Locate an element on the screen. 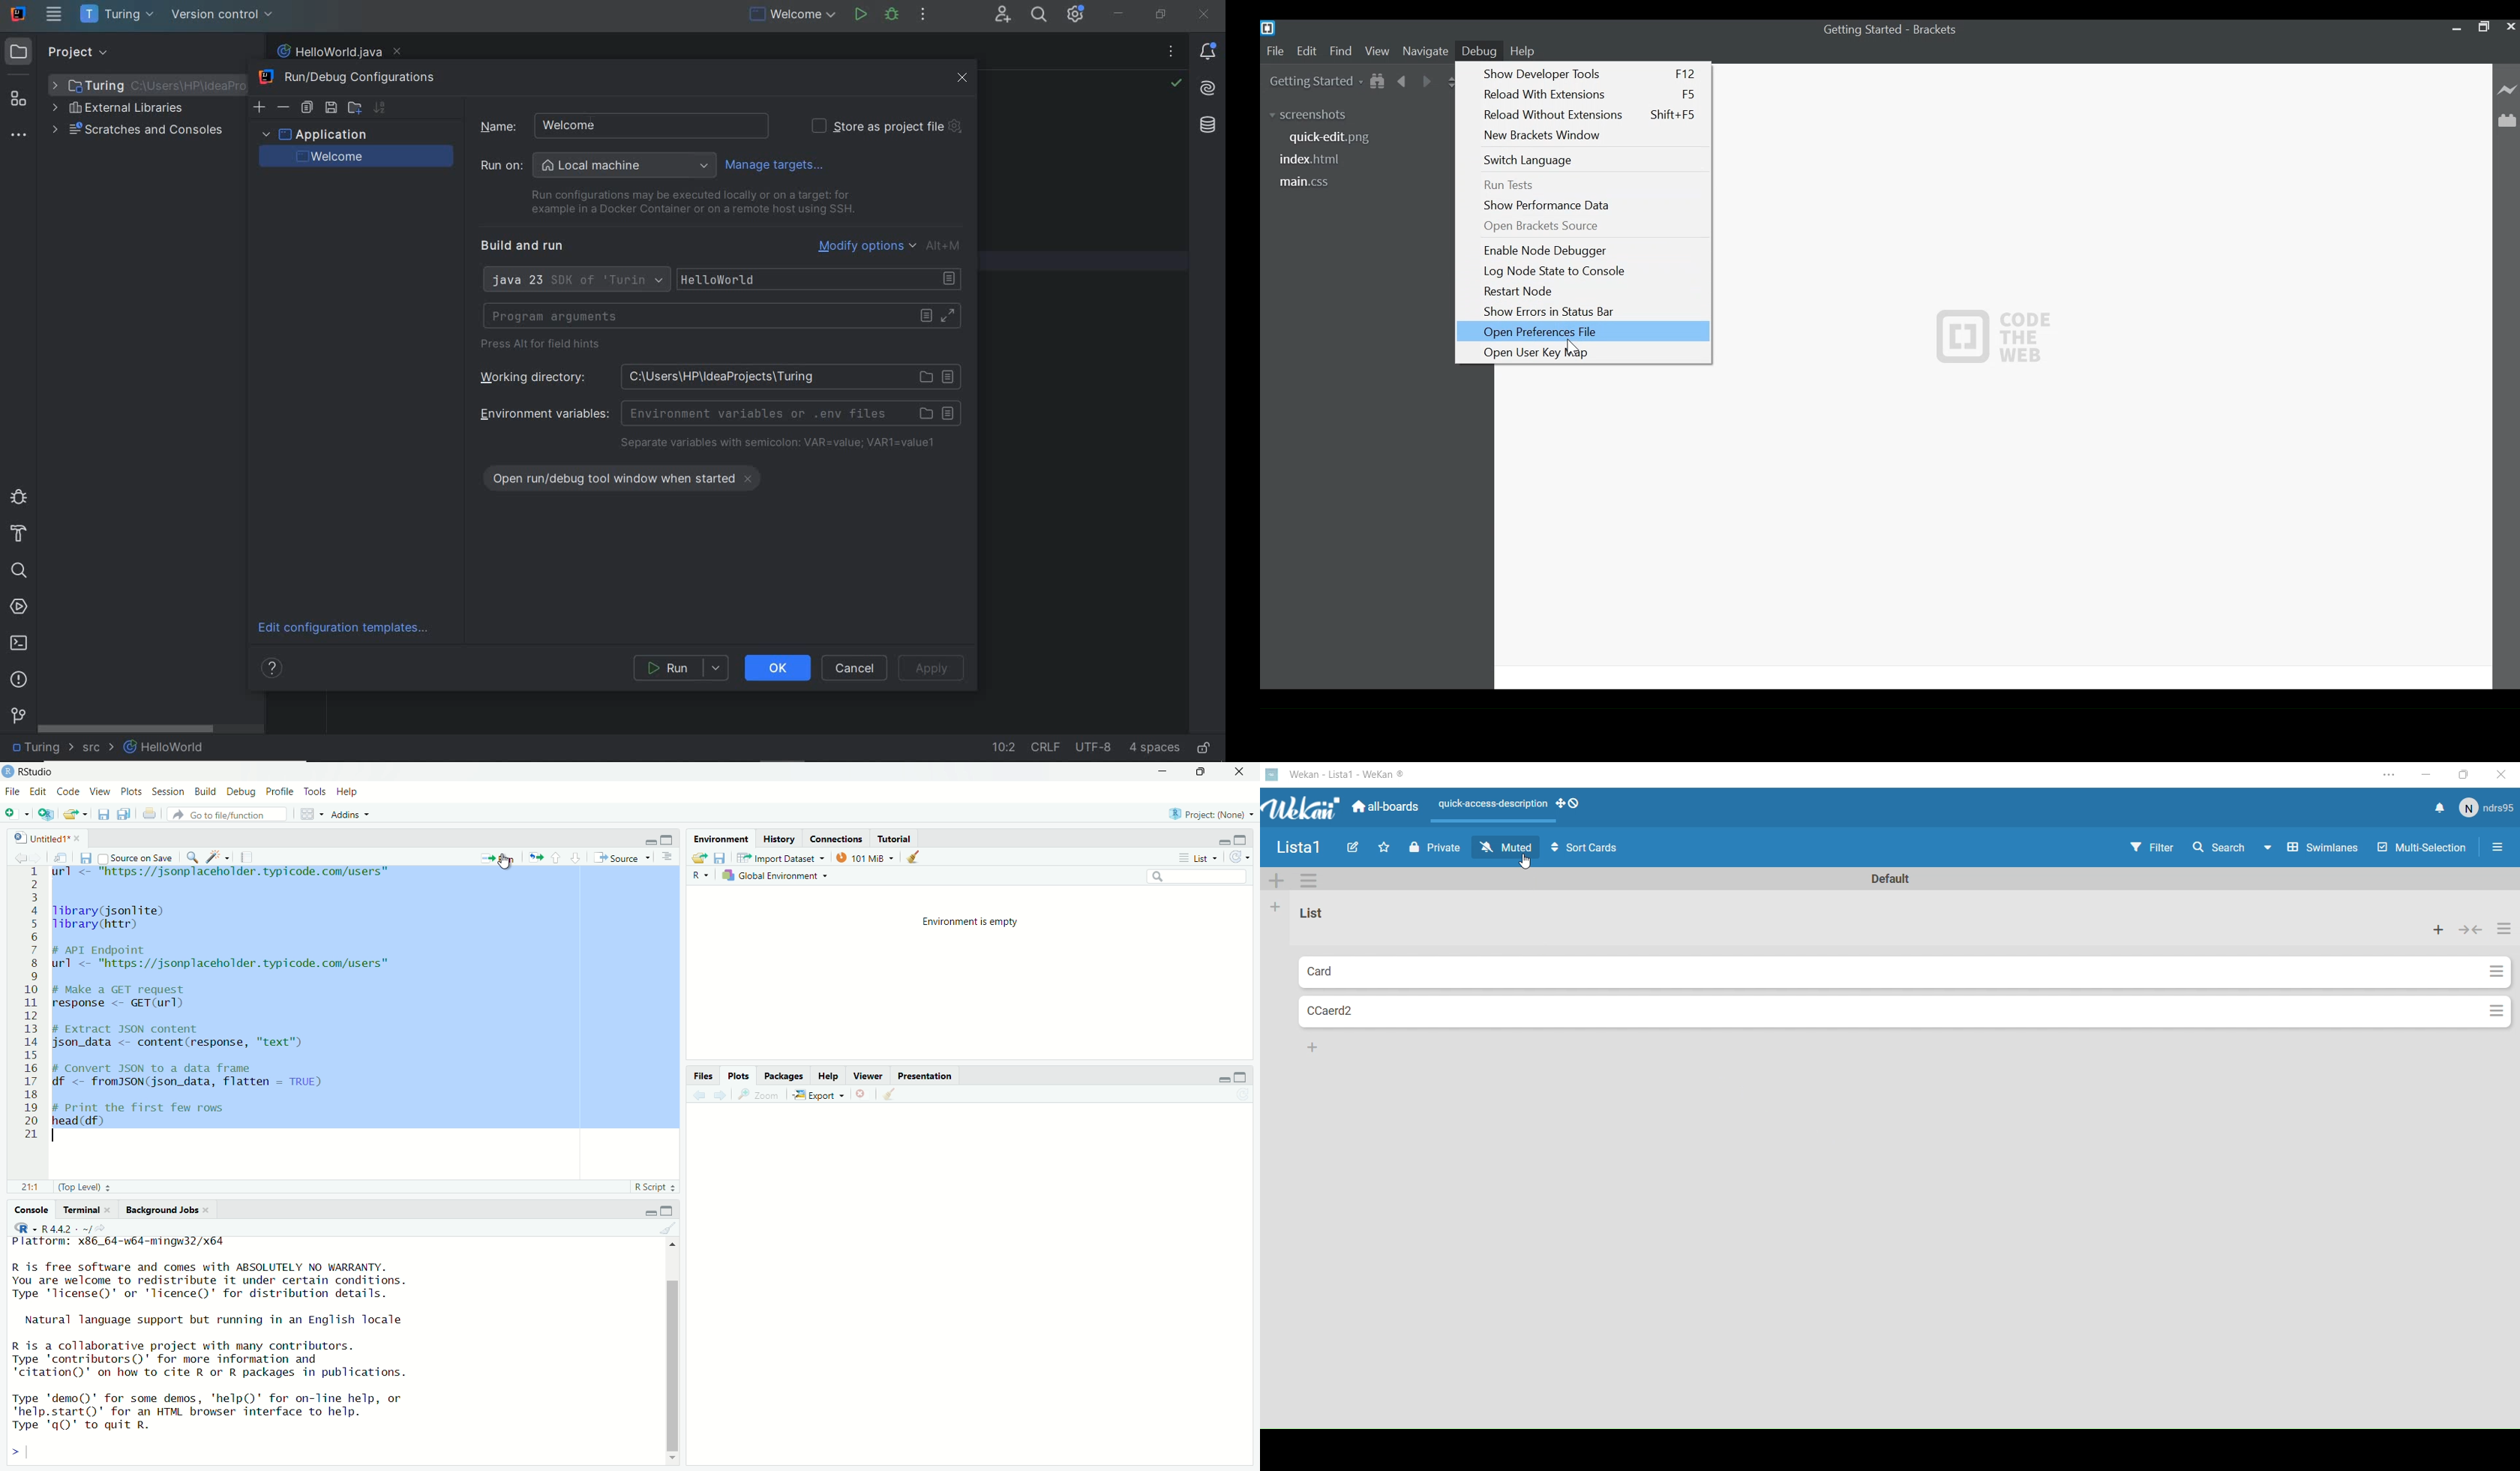  Import Dataset  is located at coordinates (782, 858).